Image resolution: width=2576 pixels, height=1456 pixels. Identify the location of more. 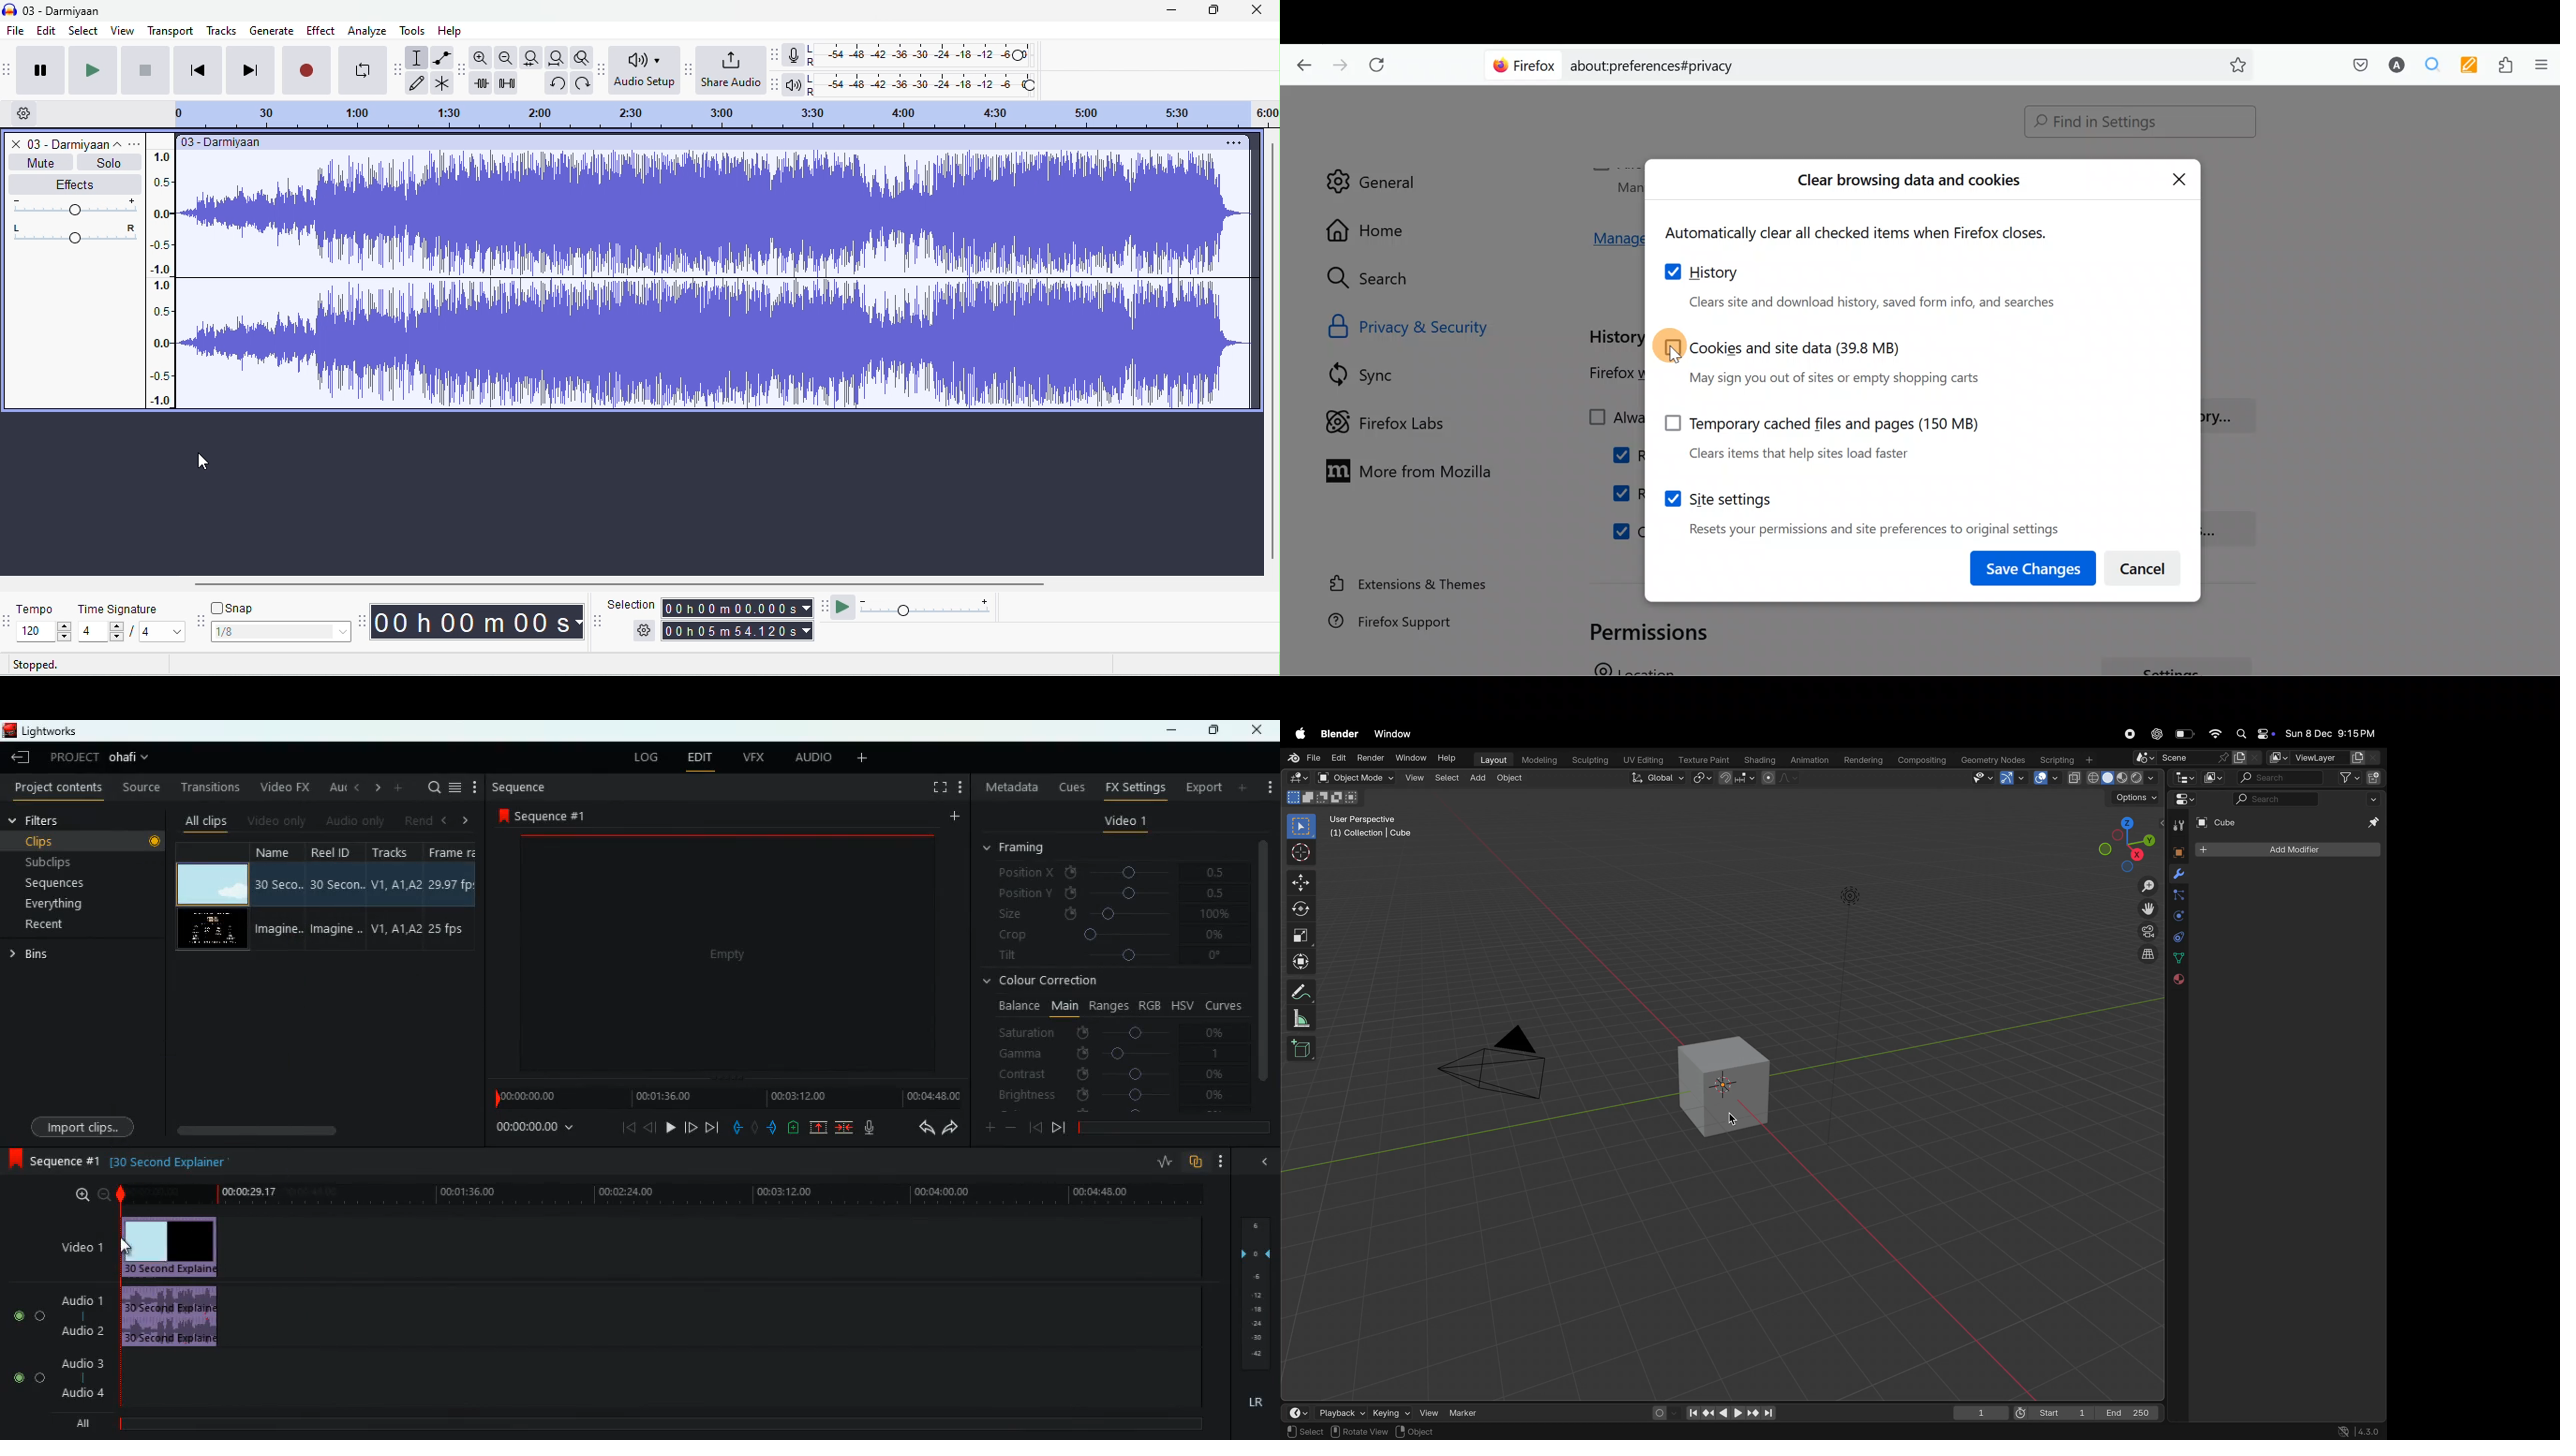
(1243, 787).